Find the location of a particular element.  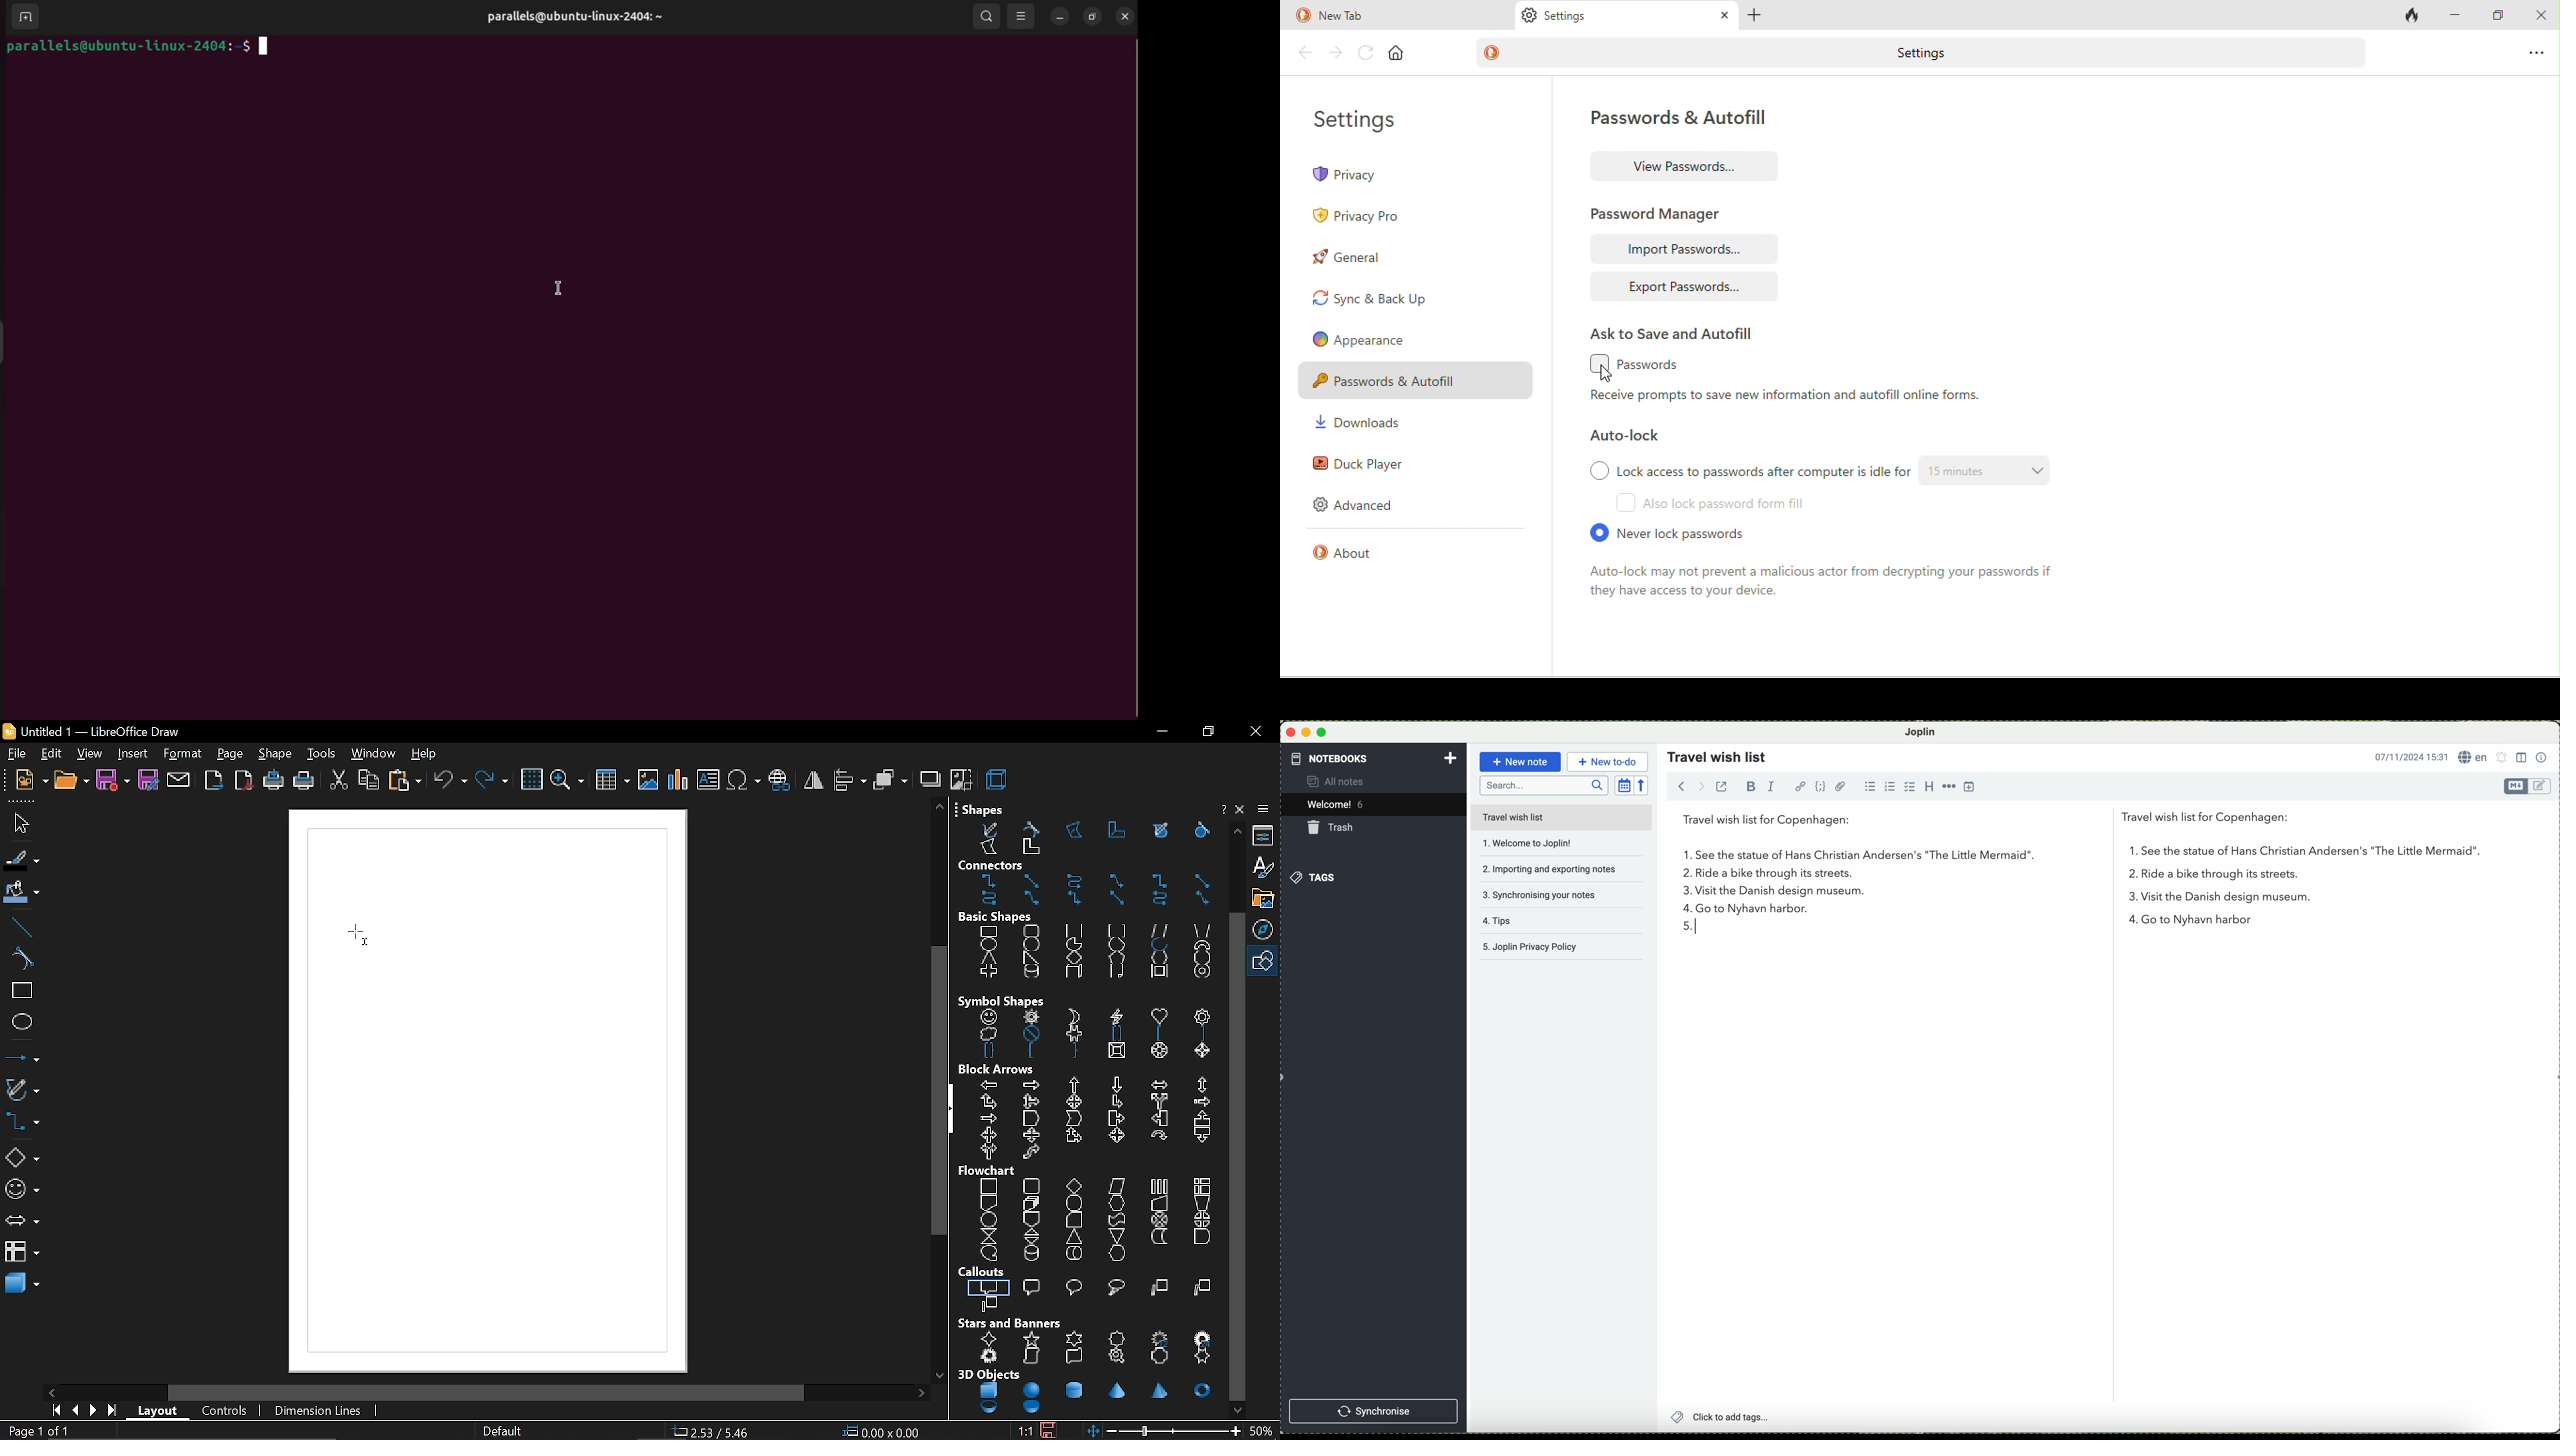

date and hour is located at coordinates (2408, 756).